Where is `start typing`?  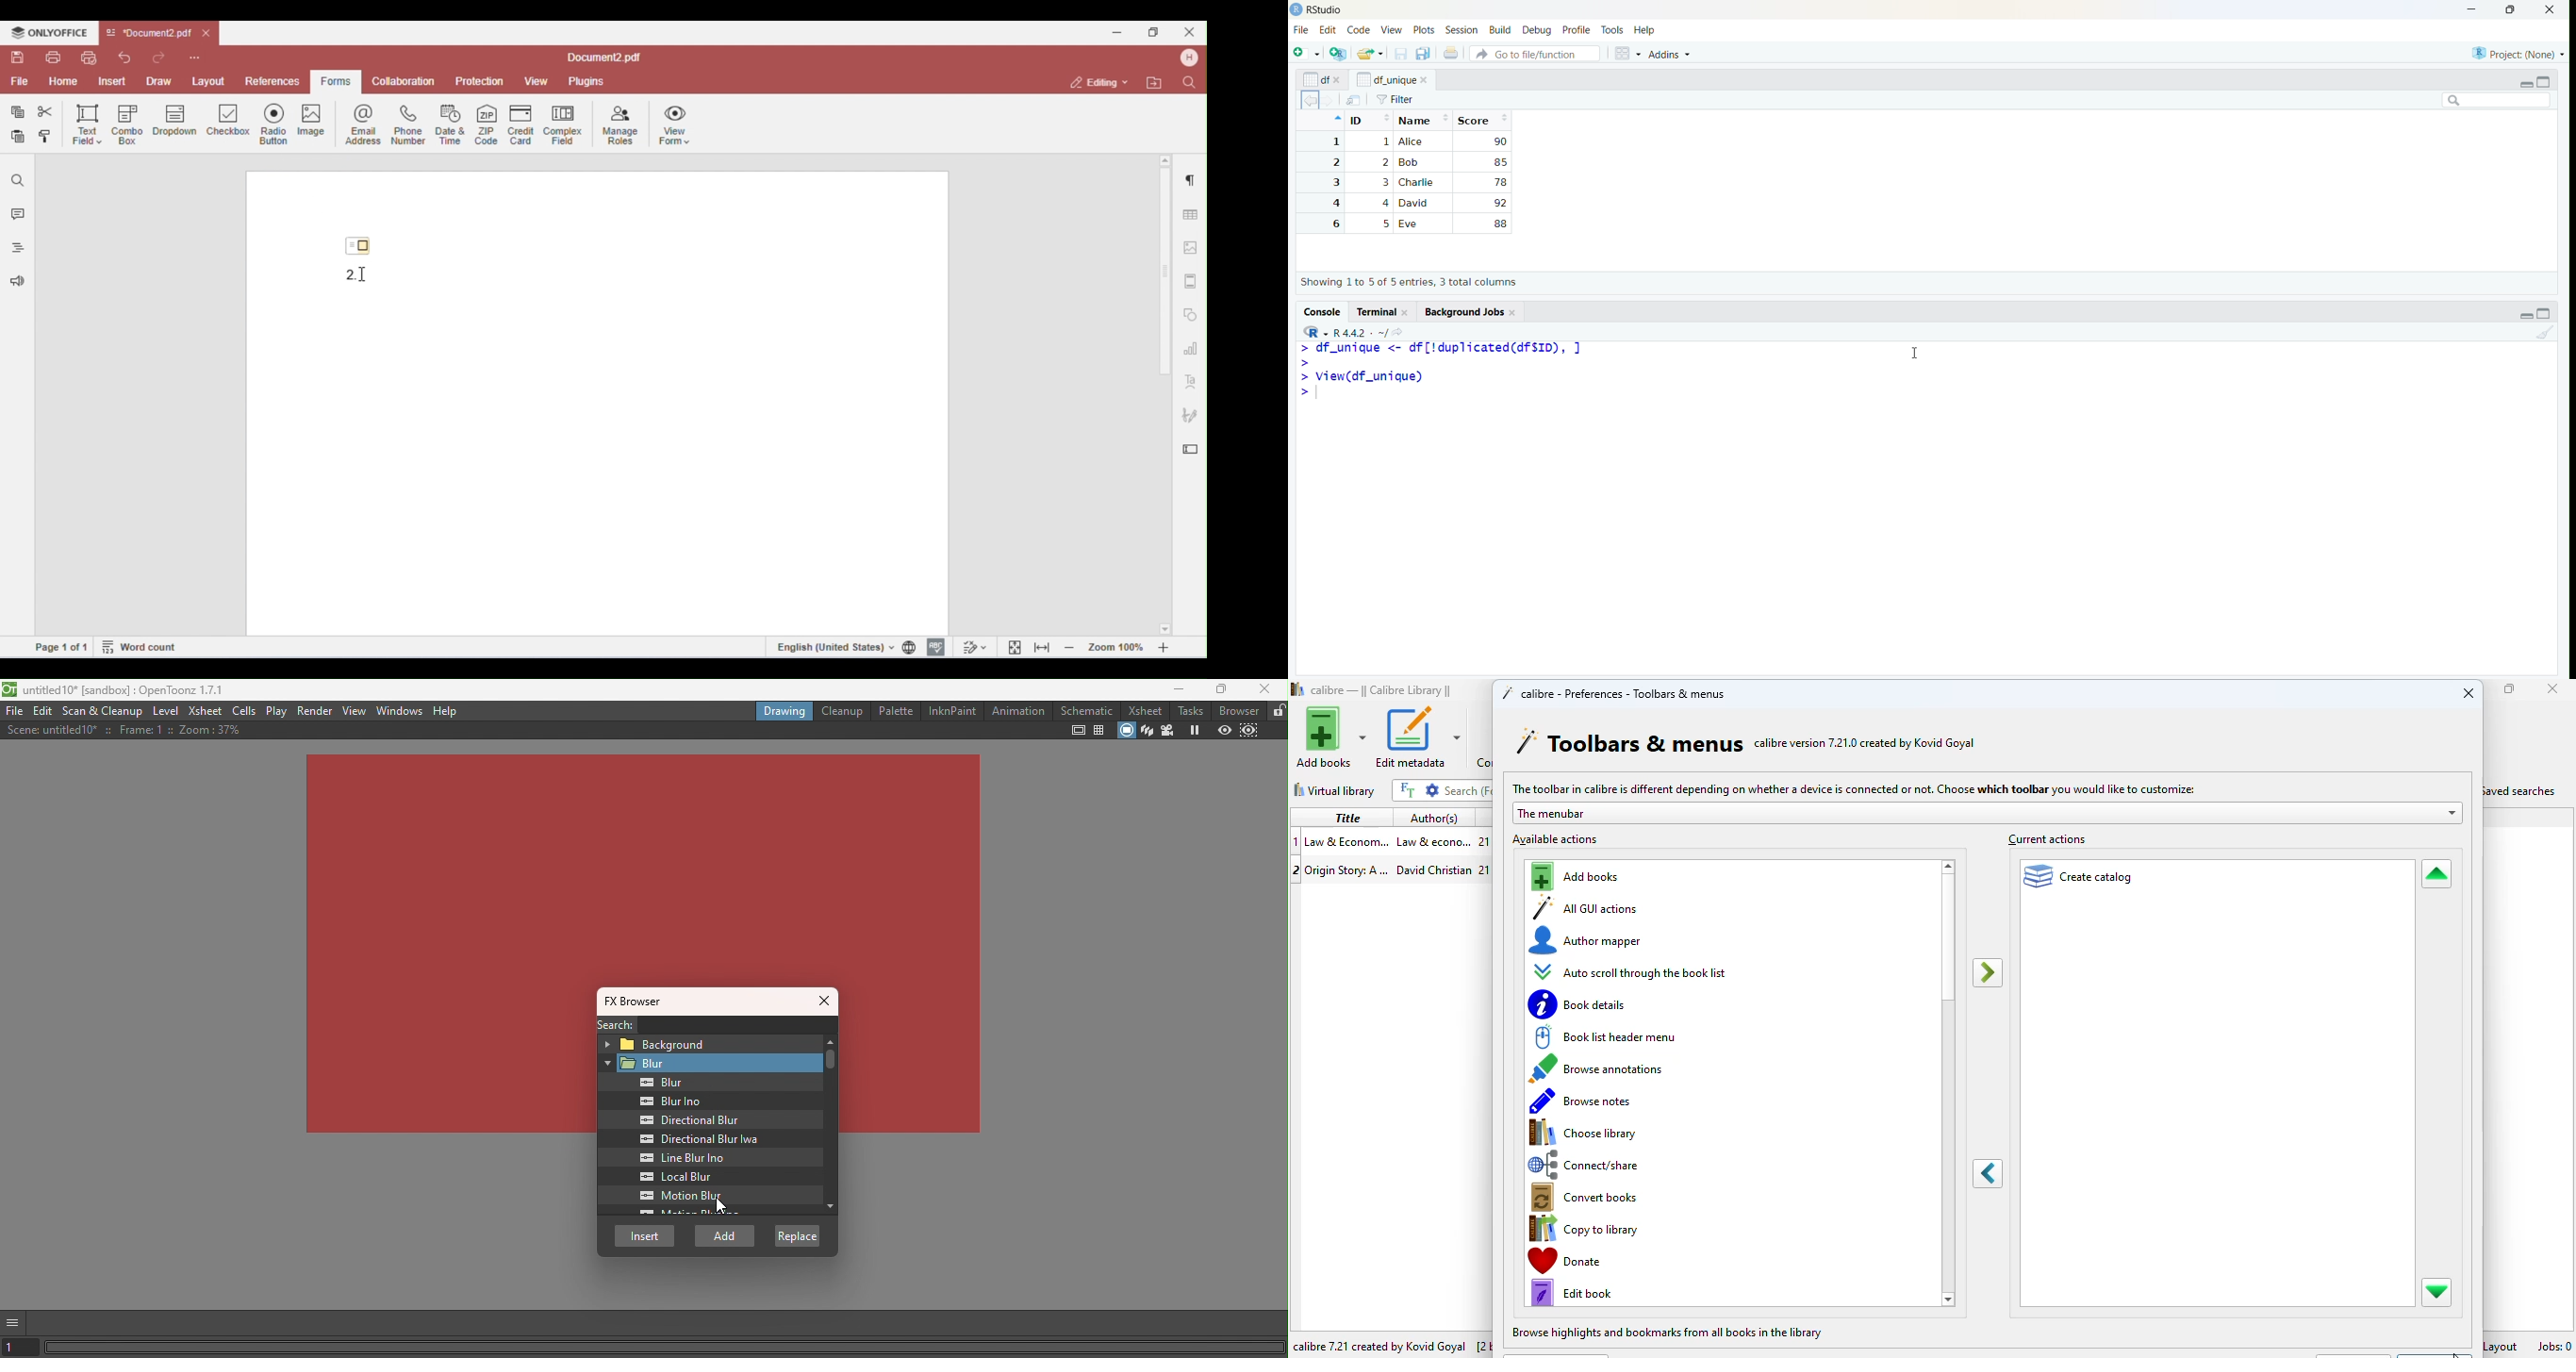 start typing is located at coordinates (1303, 392).